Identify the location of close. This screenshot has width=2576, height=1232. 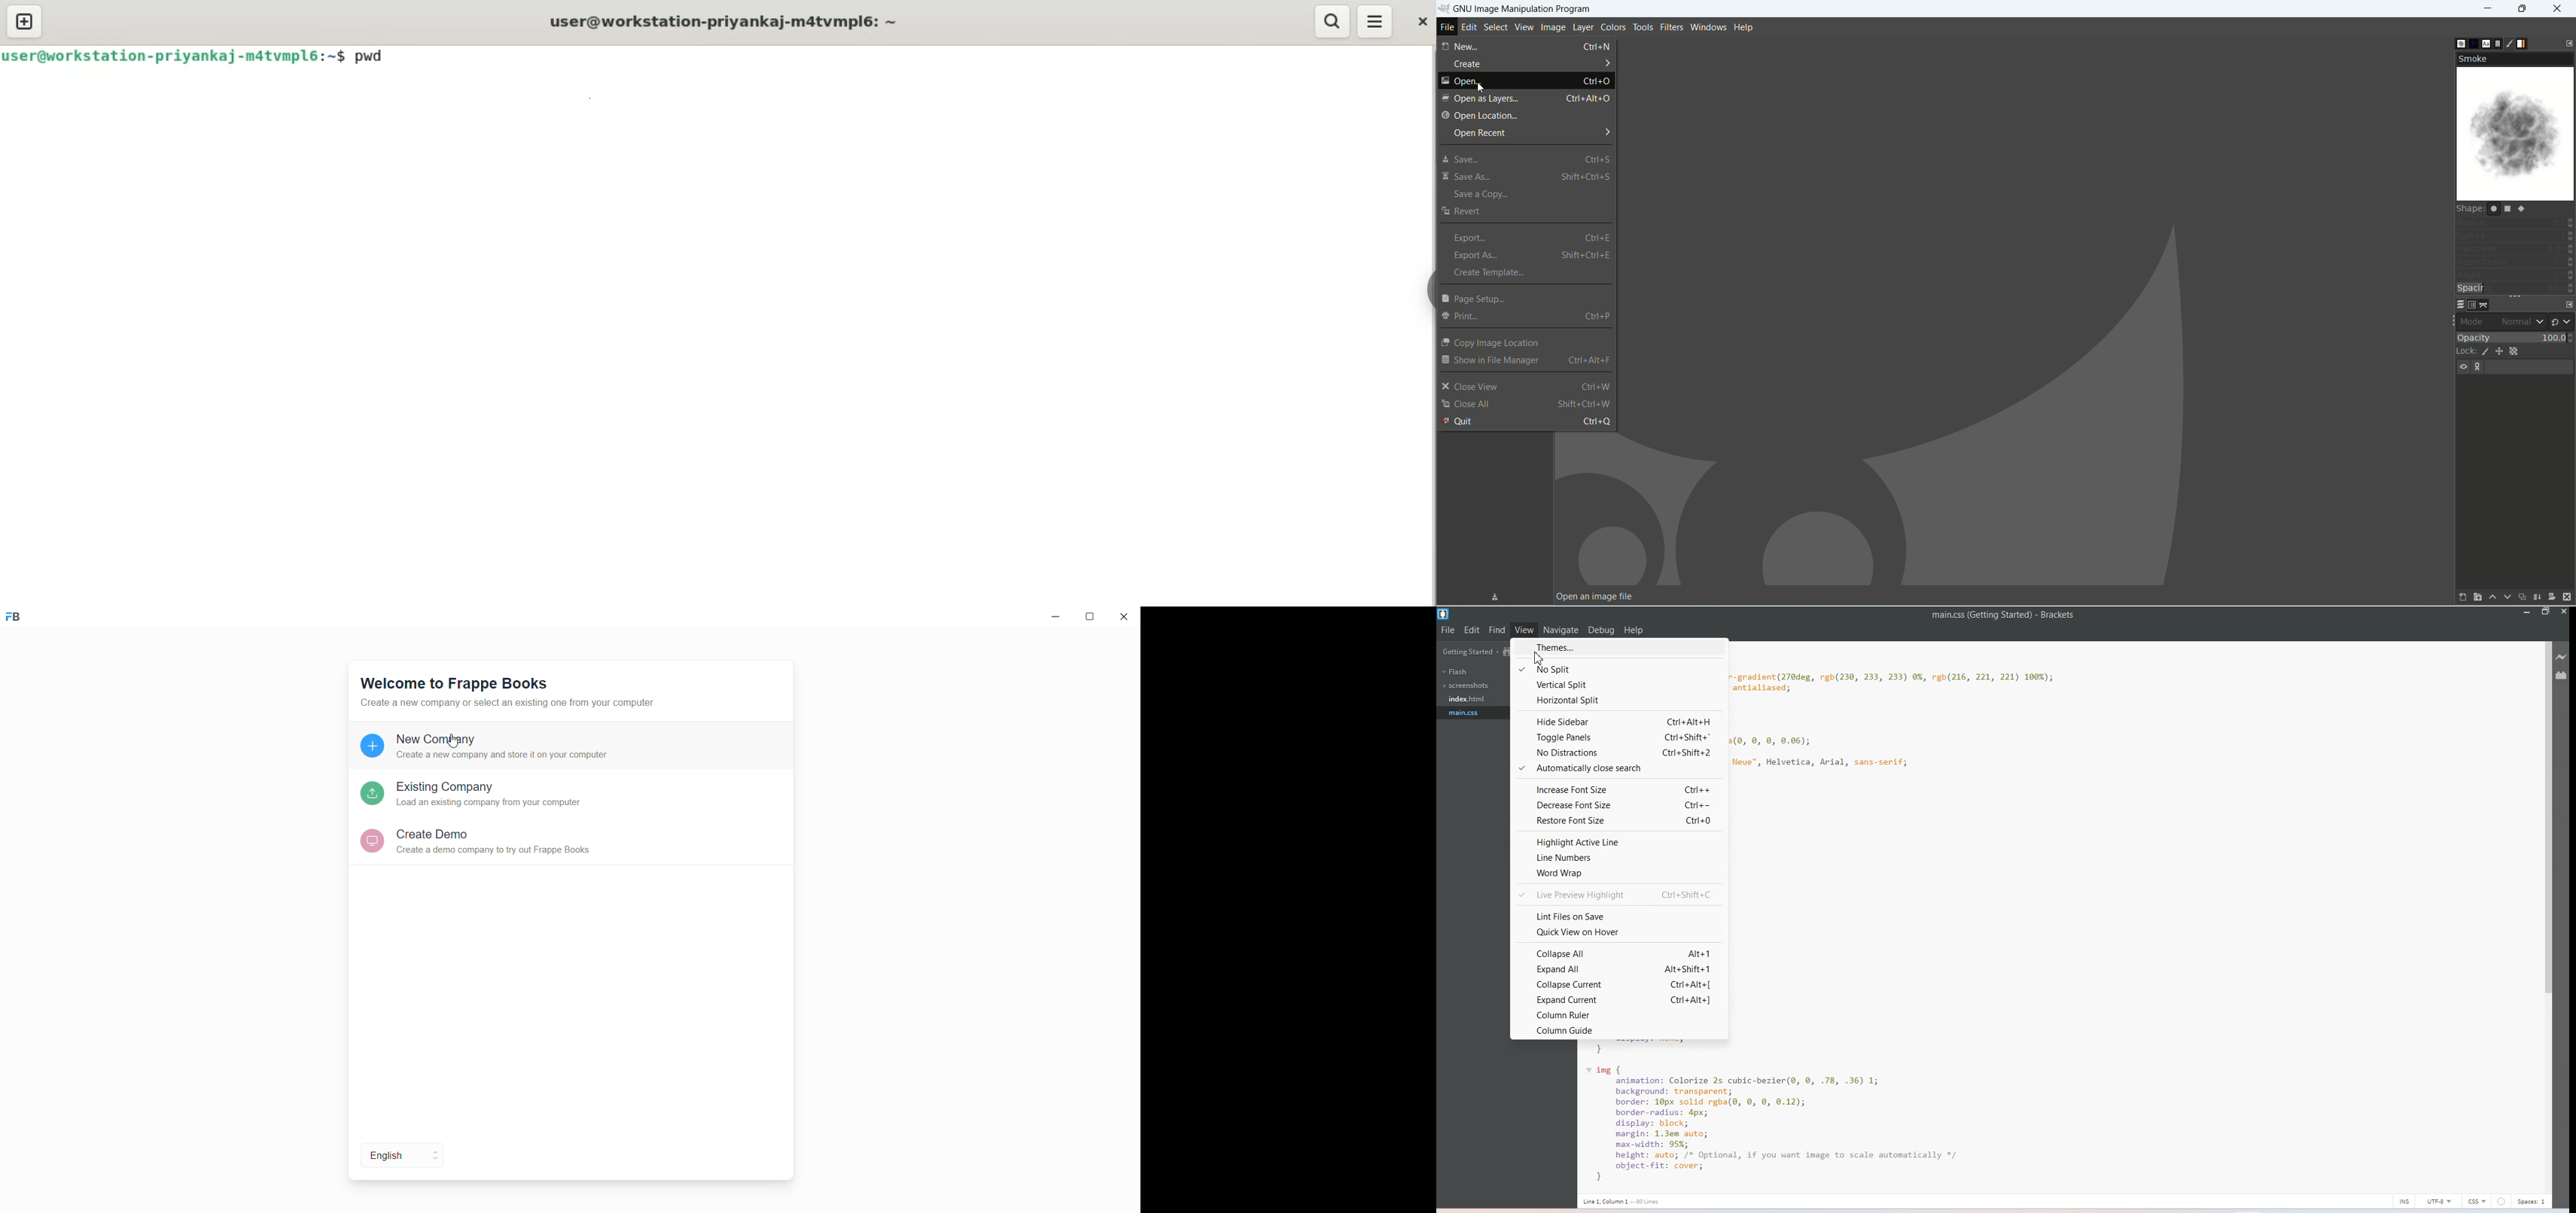
(1125, 618).